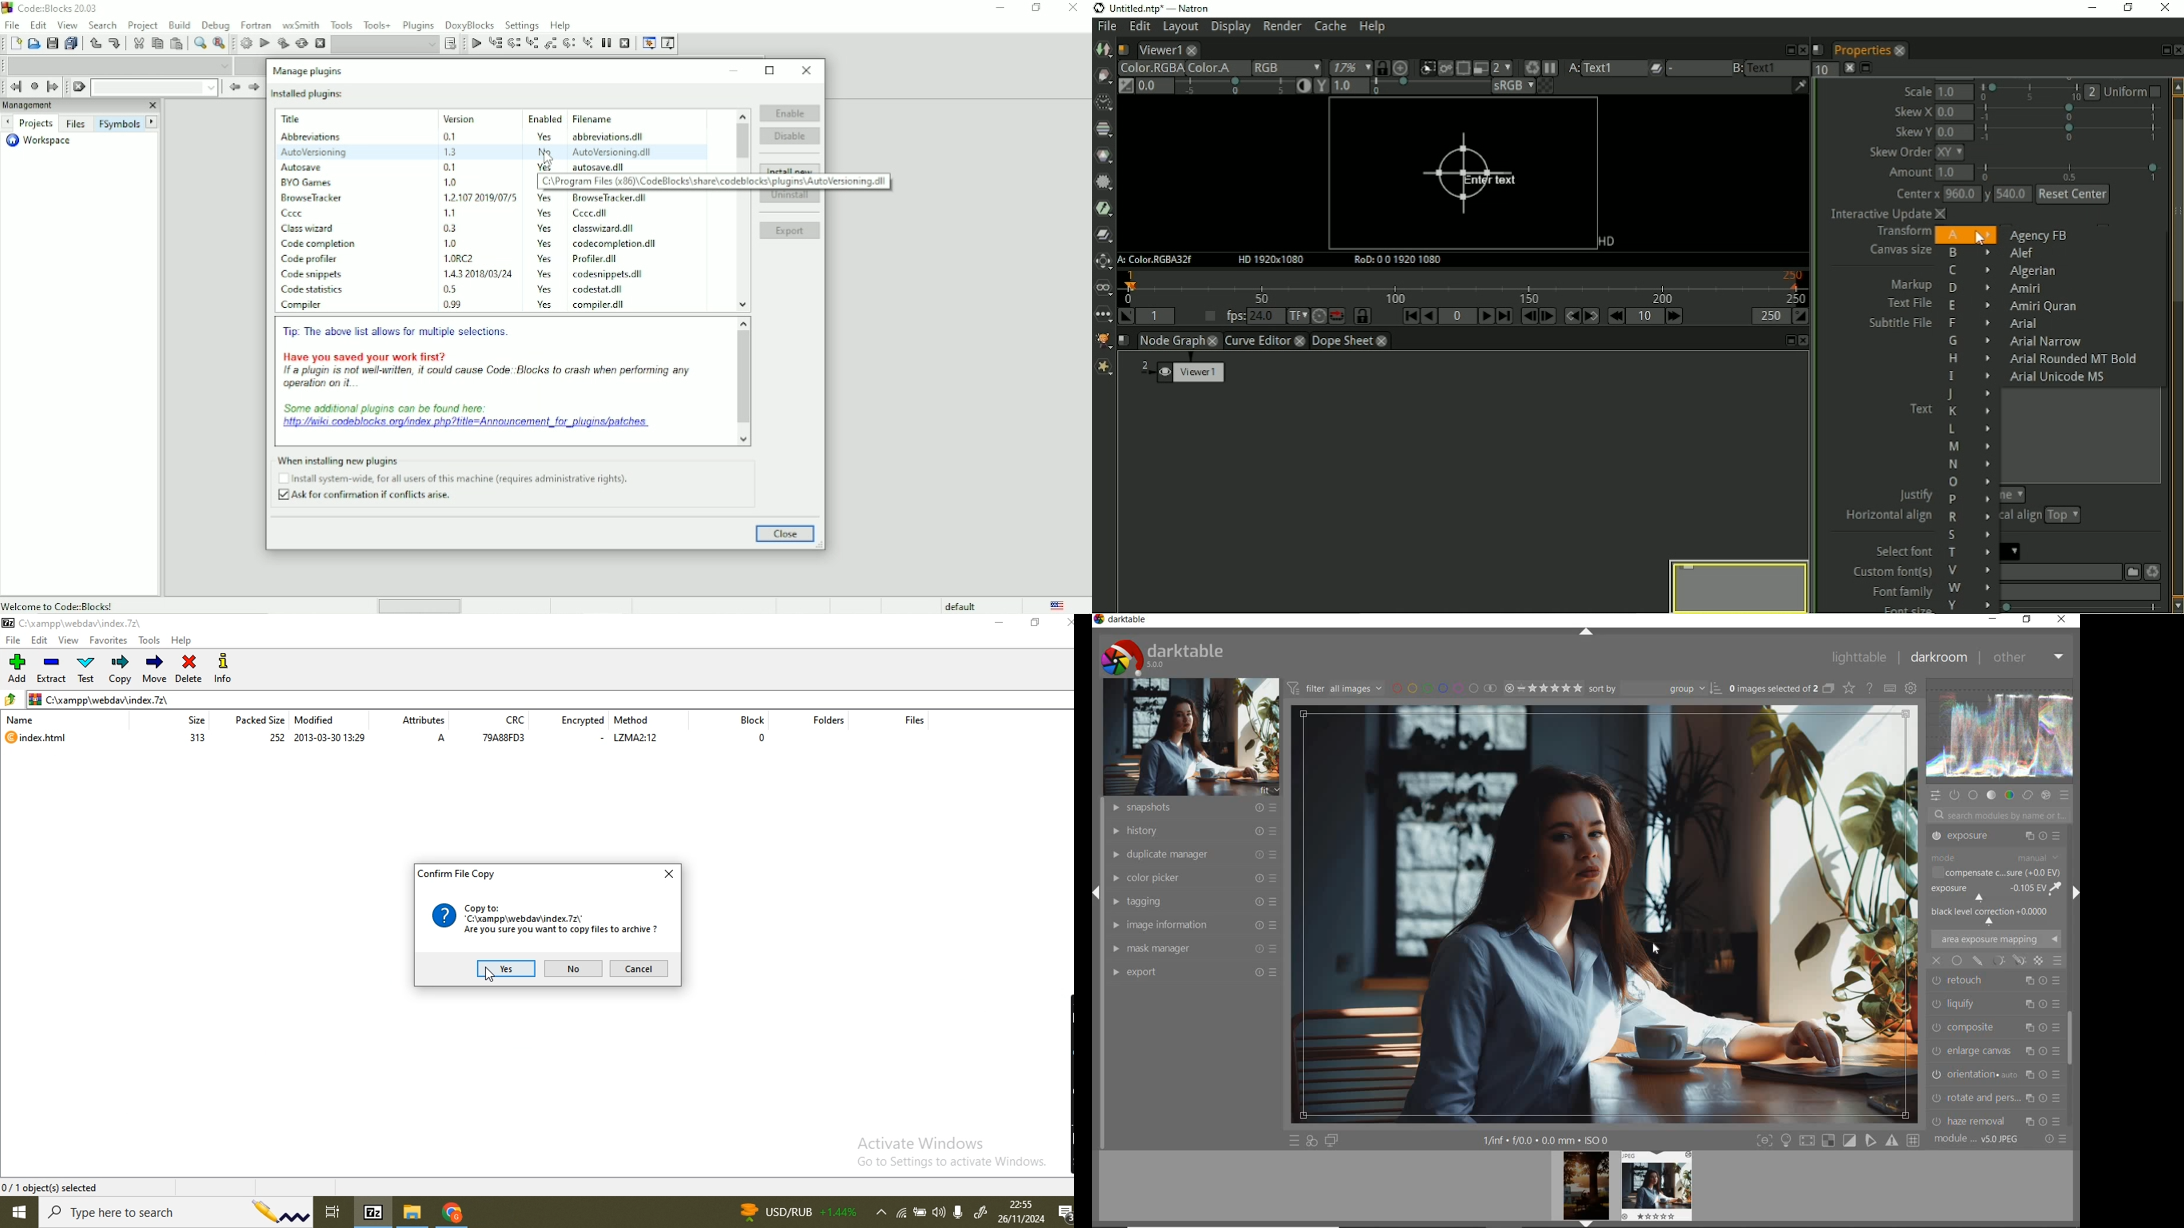 Image resolution: width=2184 pixels, height=1232 pixels. What do you see at coordinates (1000, 6) in the screenshot?
I see `Minimize` at bounding box center [1000, 6].